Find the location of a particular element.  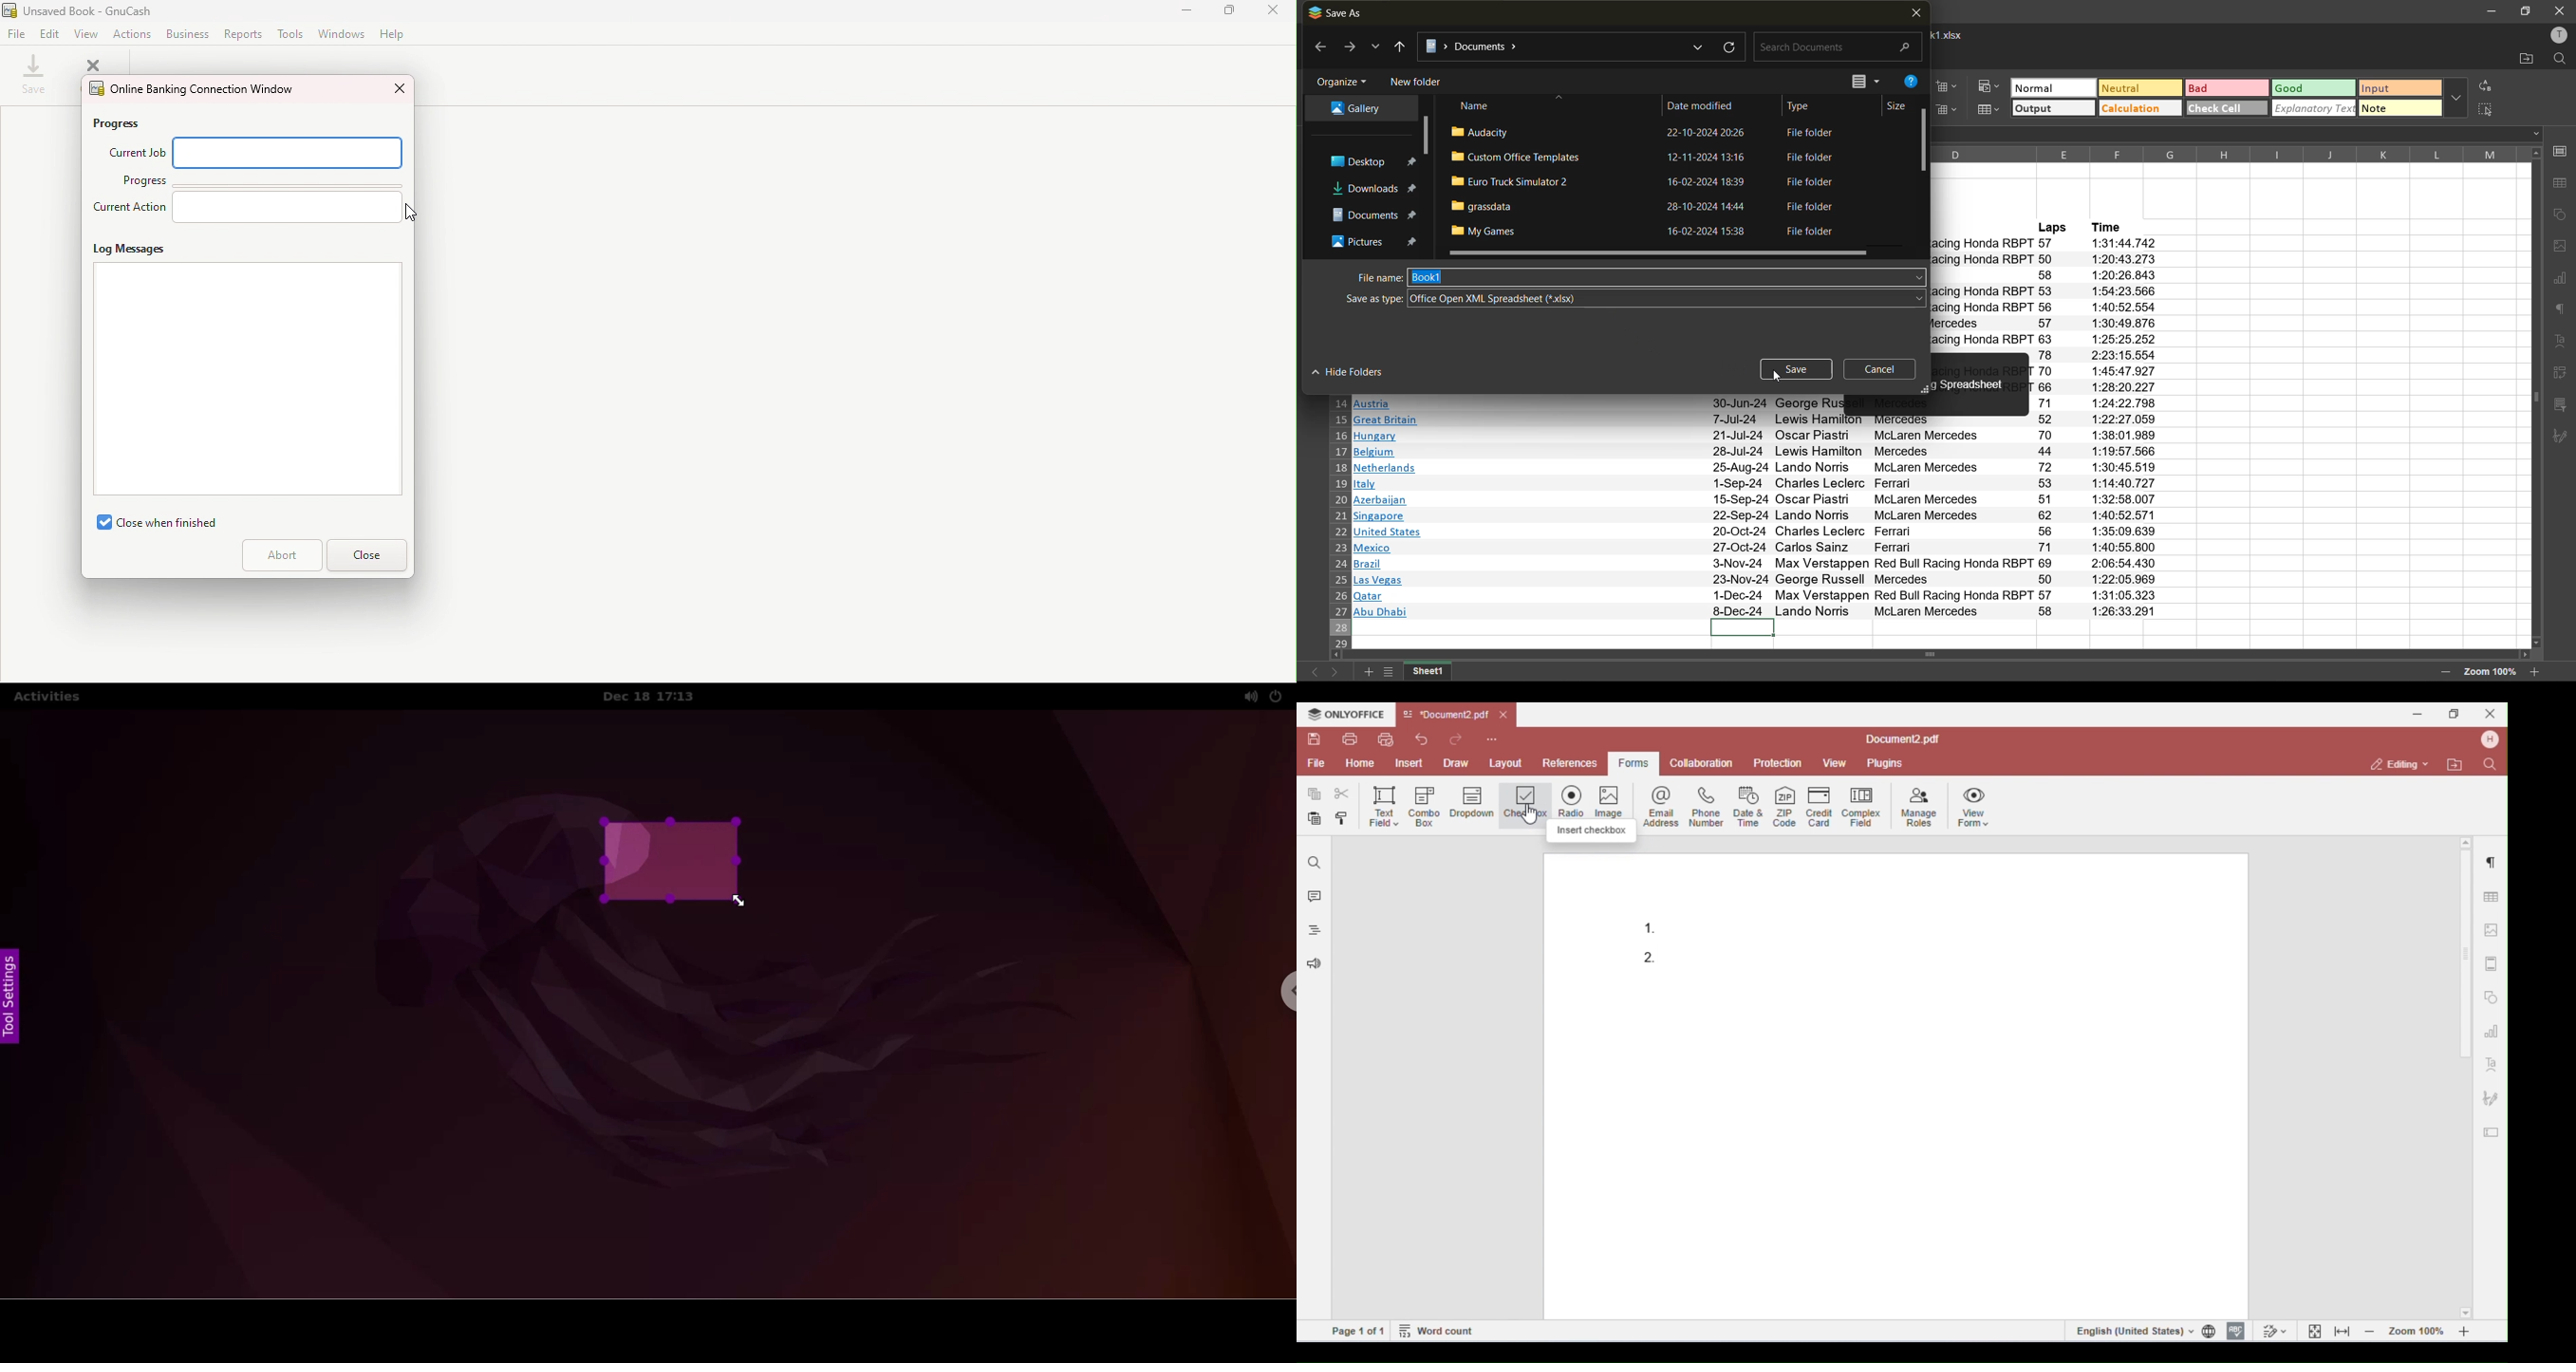

slicer is located at coordinates (2565, 407).